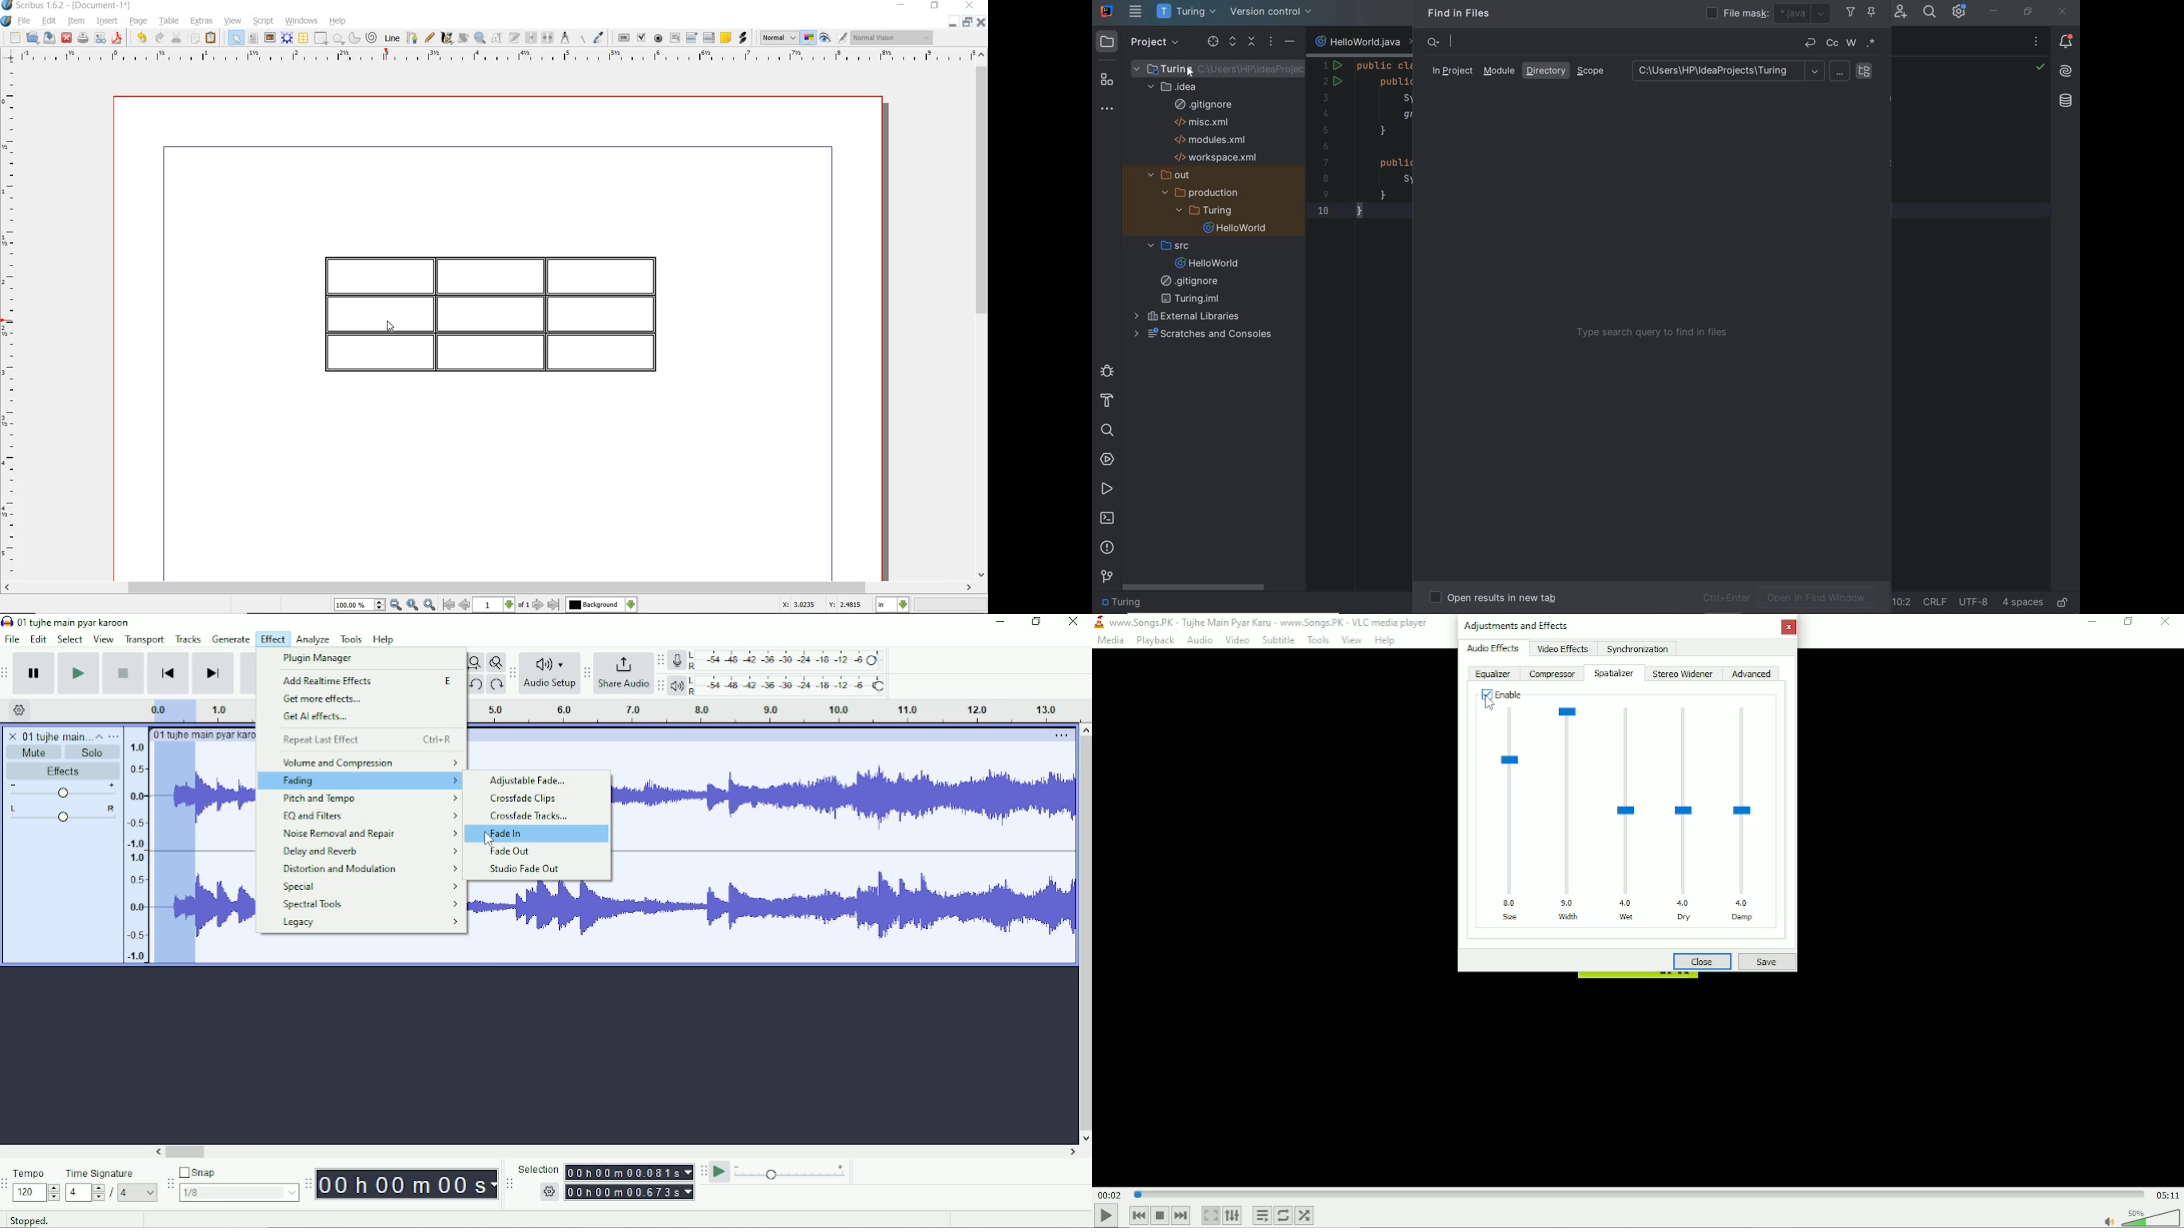 This screenshot has width=2184, height=1232. Describe the element at coordinates (968, 21) in the screenshot. I see `RESTORE` at that location.